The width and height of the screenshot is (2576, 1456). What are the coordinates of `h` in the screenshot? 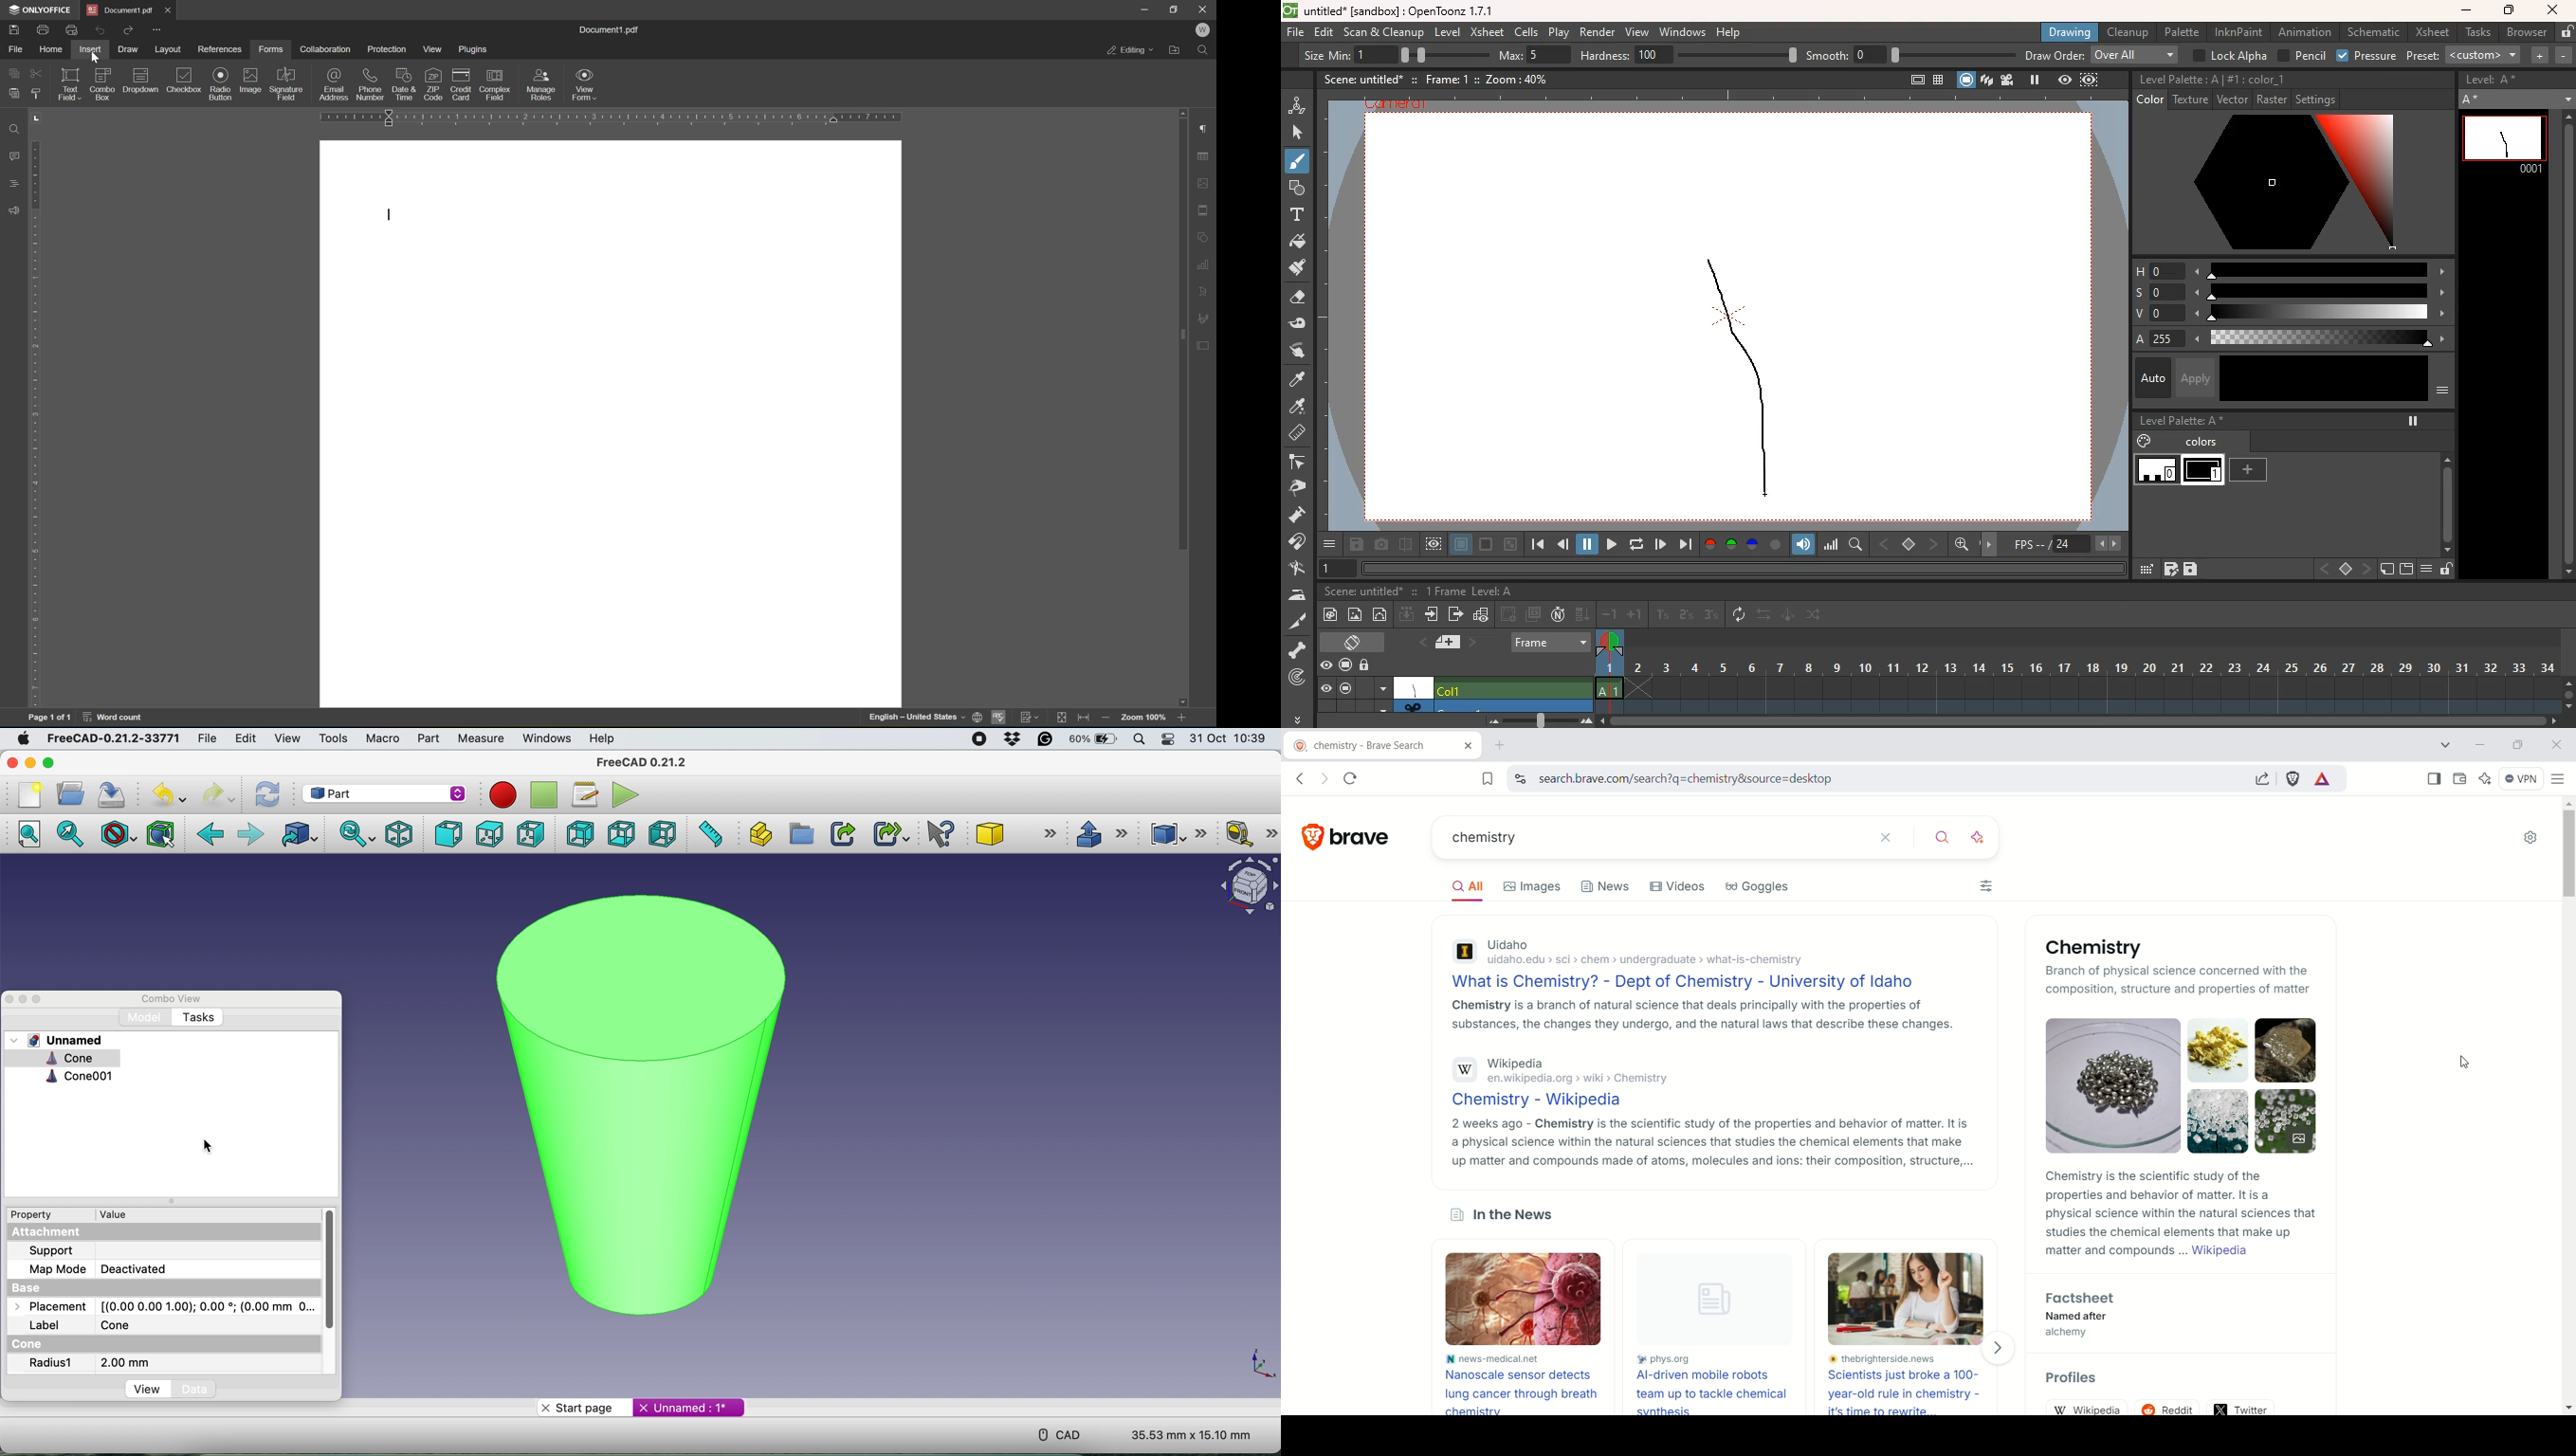 It's located at (2152, 271).